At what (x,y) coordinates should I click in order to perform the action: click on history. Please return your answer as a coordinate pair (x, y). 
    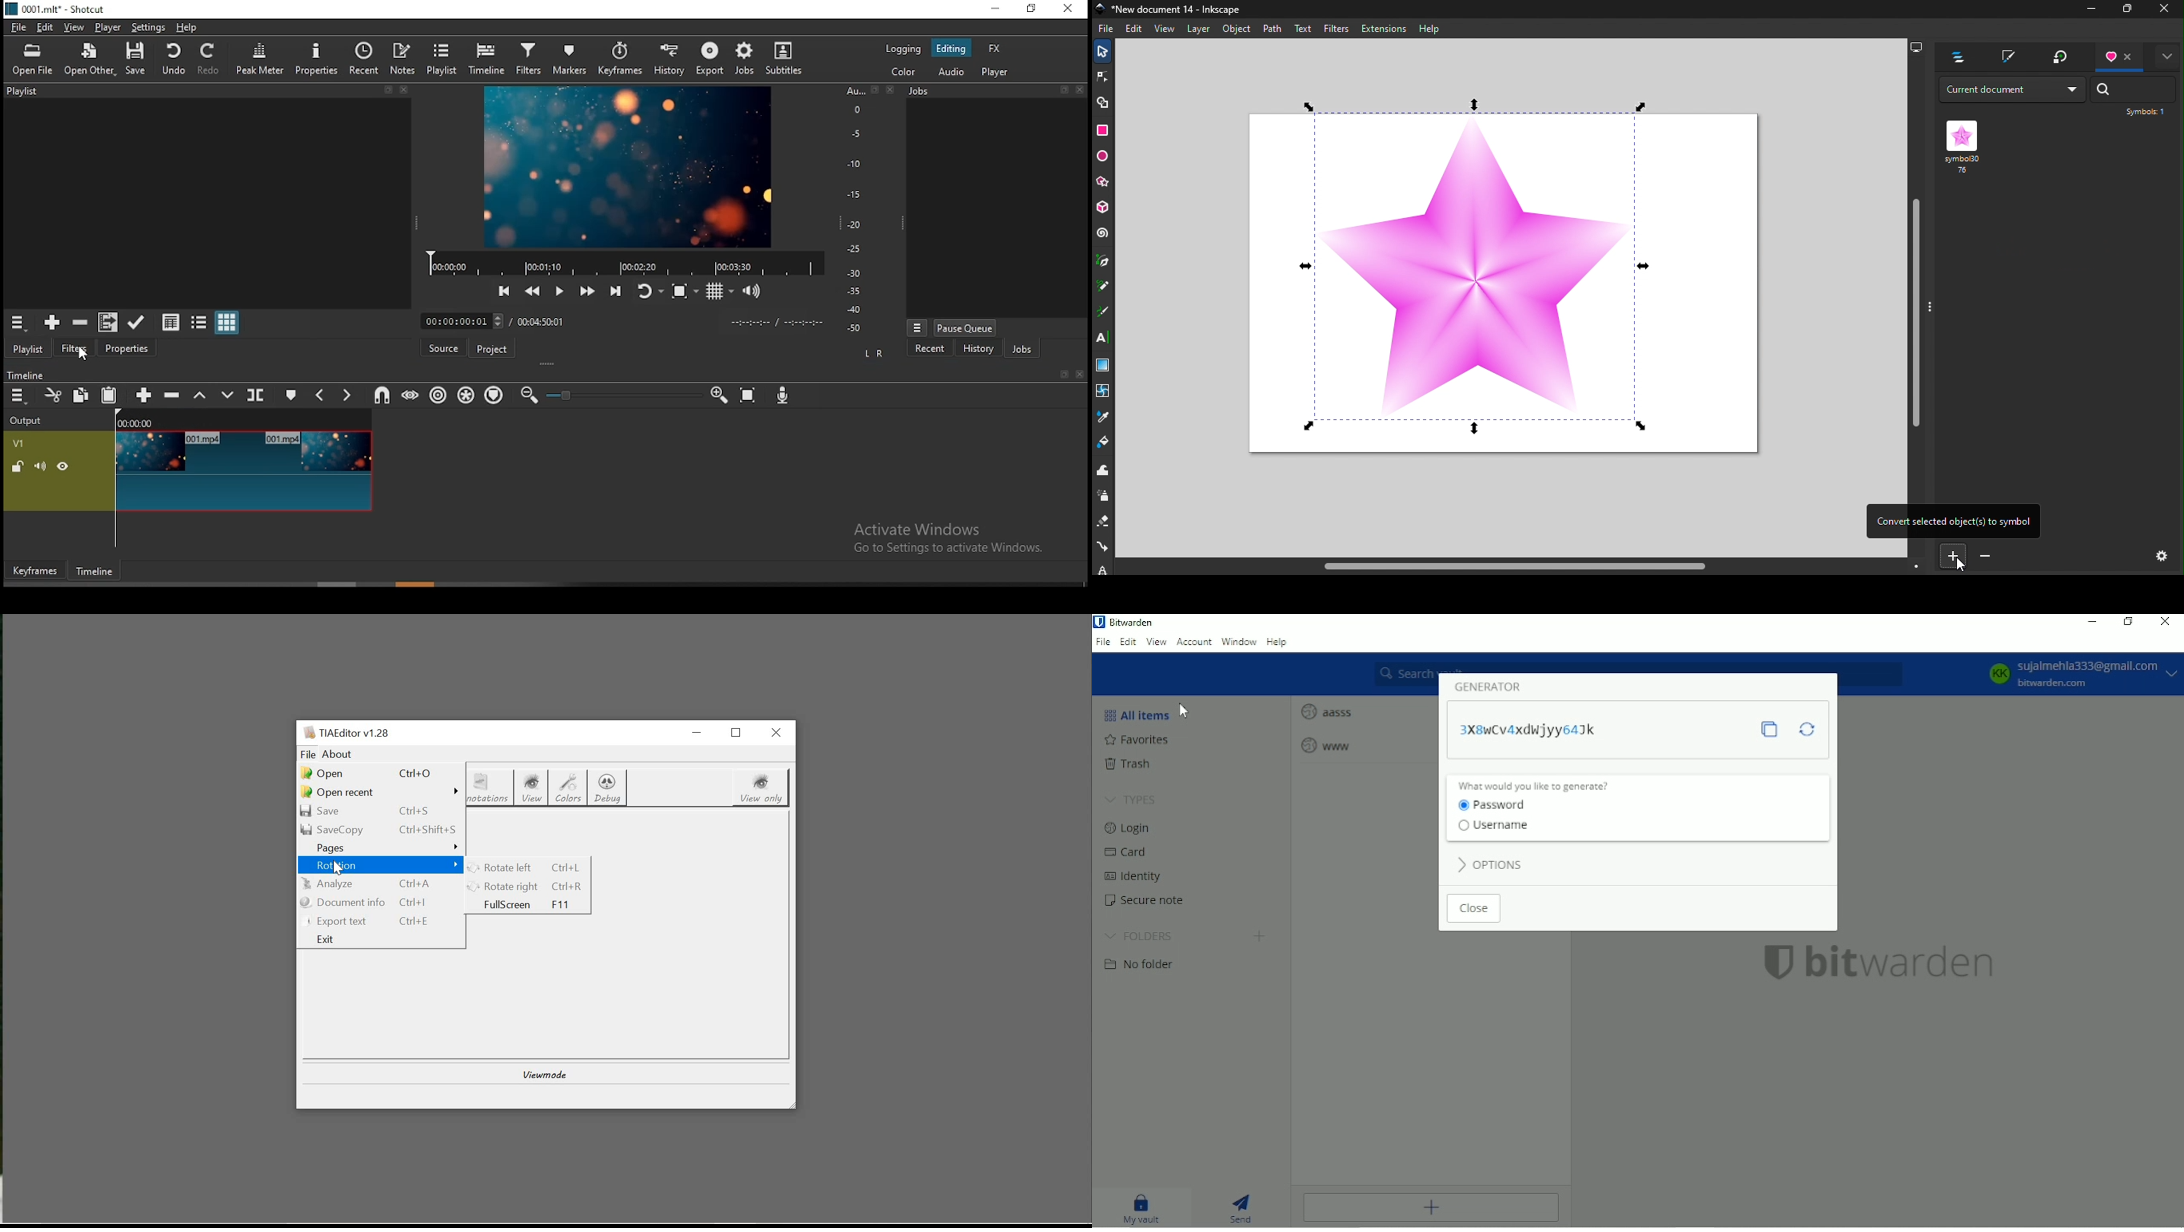
    Looking at the image, I should click on (665, 58).